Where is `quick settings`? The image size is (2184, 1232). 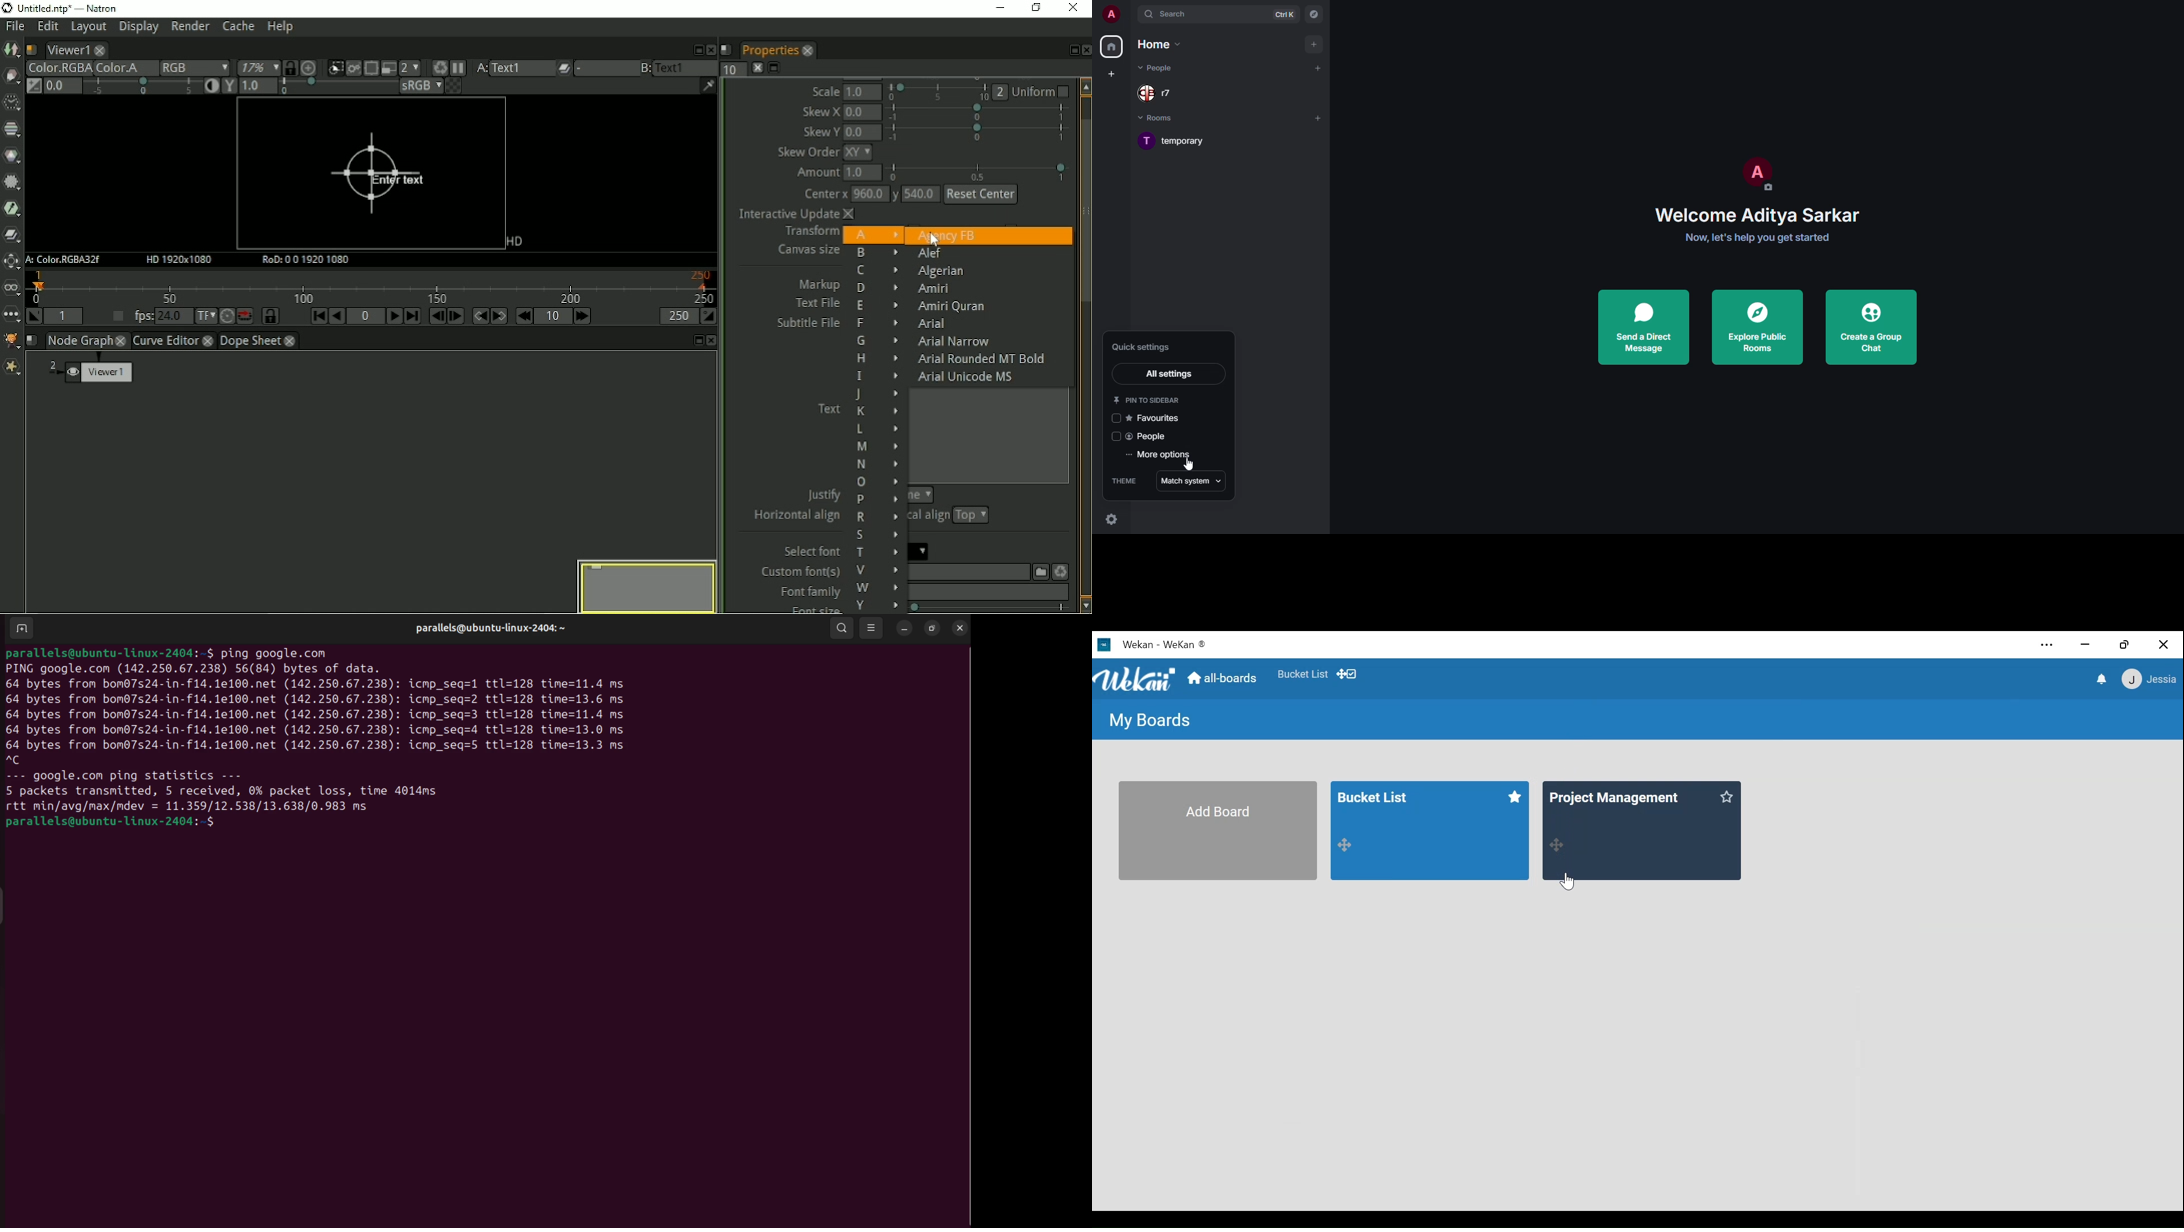
quick settings is located at coordinates (1111, 519).